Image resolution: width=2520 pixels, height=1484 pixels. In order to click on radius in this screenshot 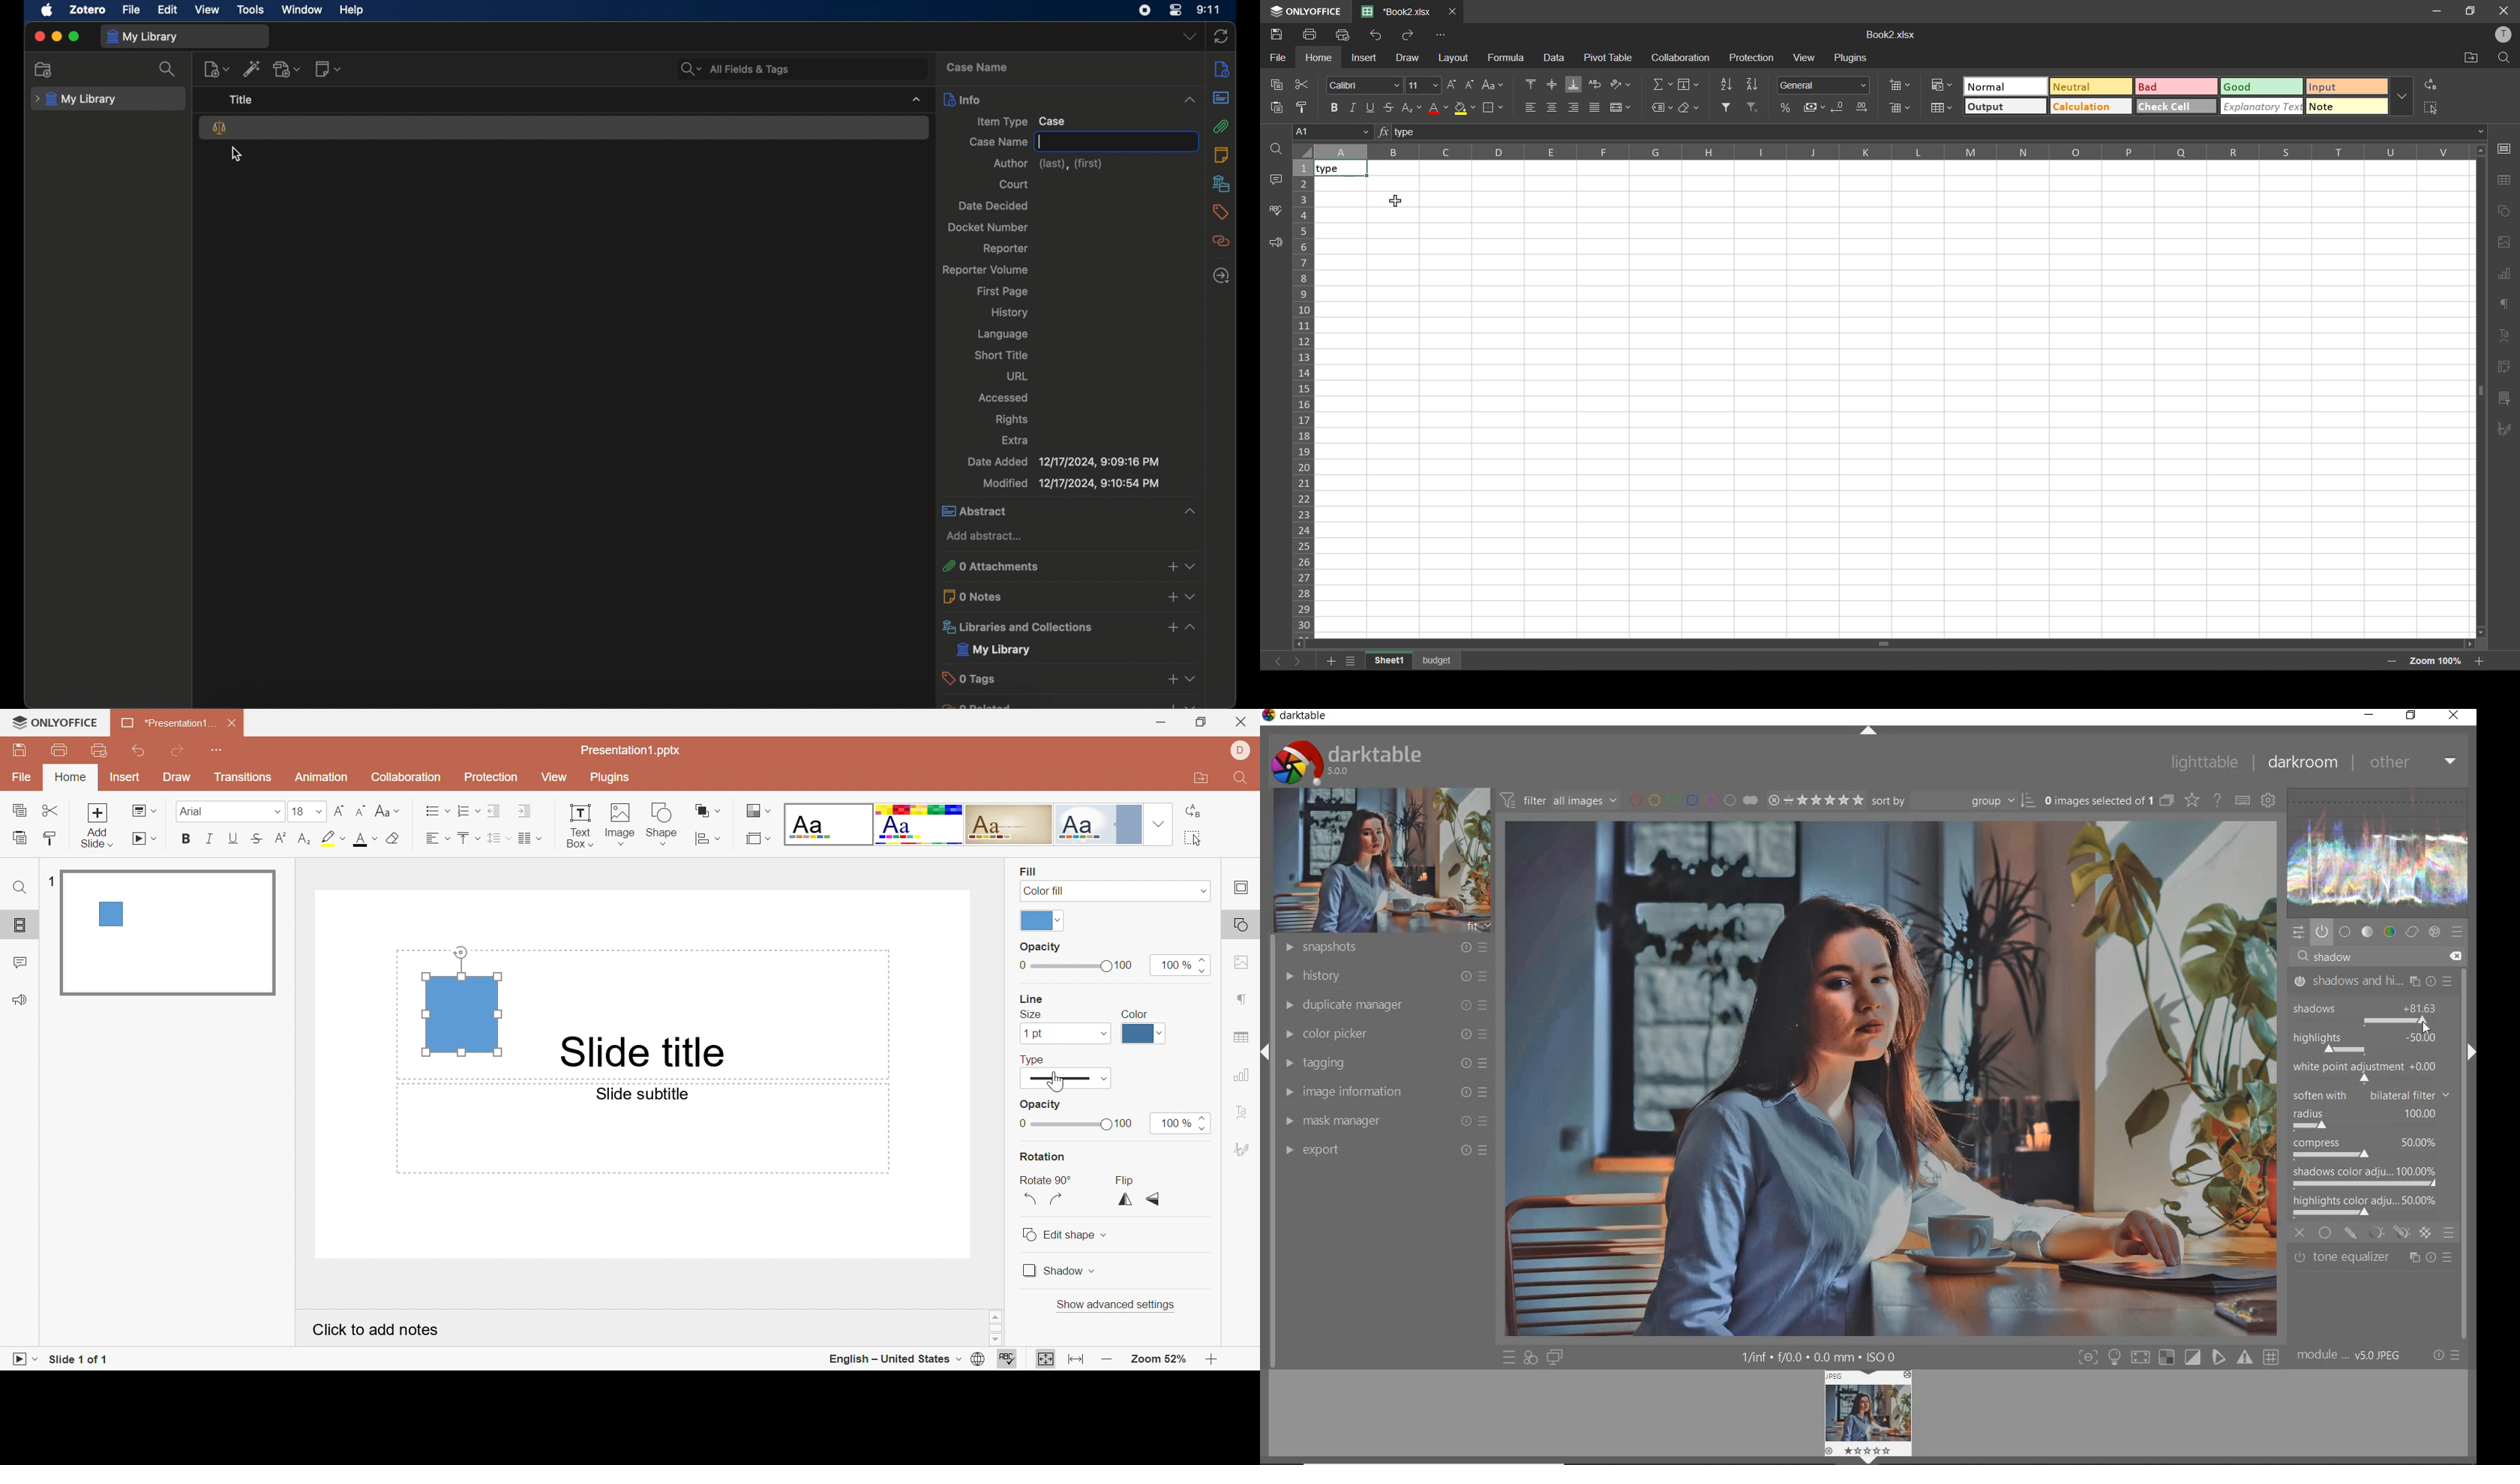, I will do `click(2364, 1119)`.